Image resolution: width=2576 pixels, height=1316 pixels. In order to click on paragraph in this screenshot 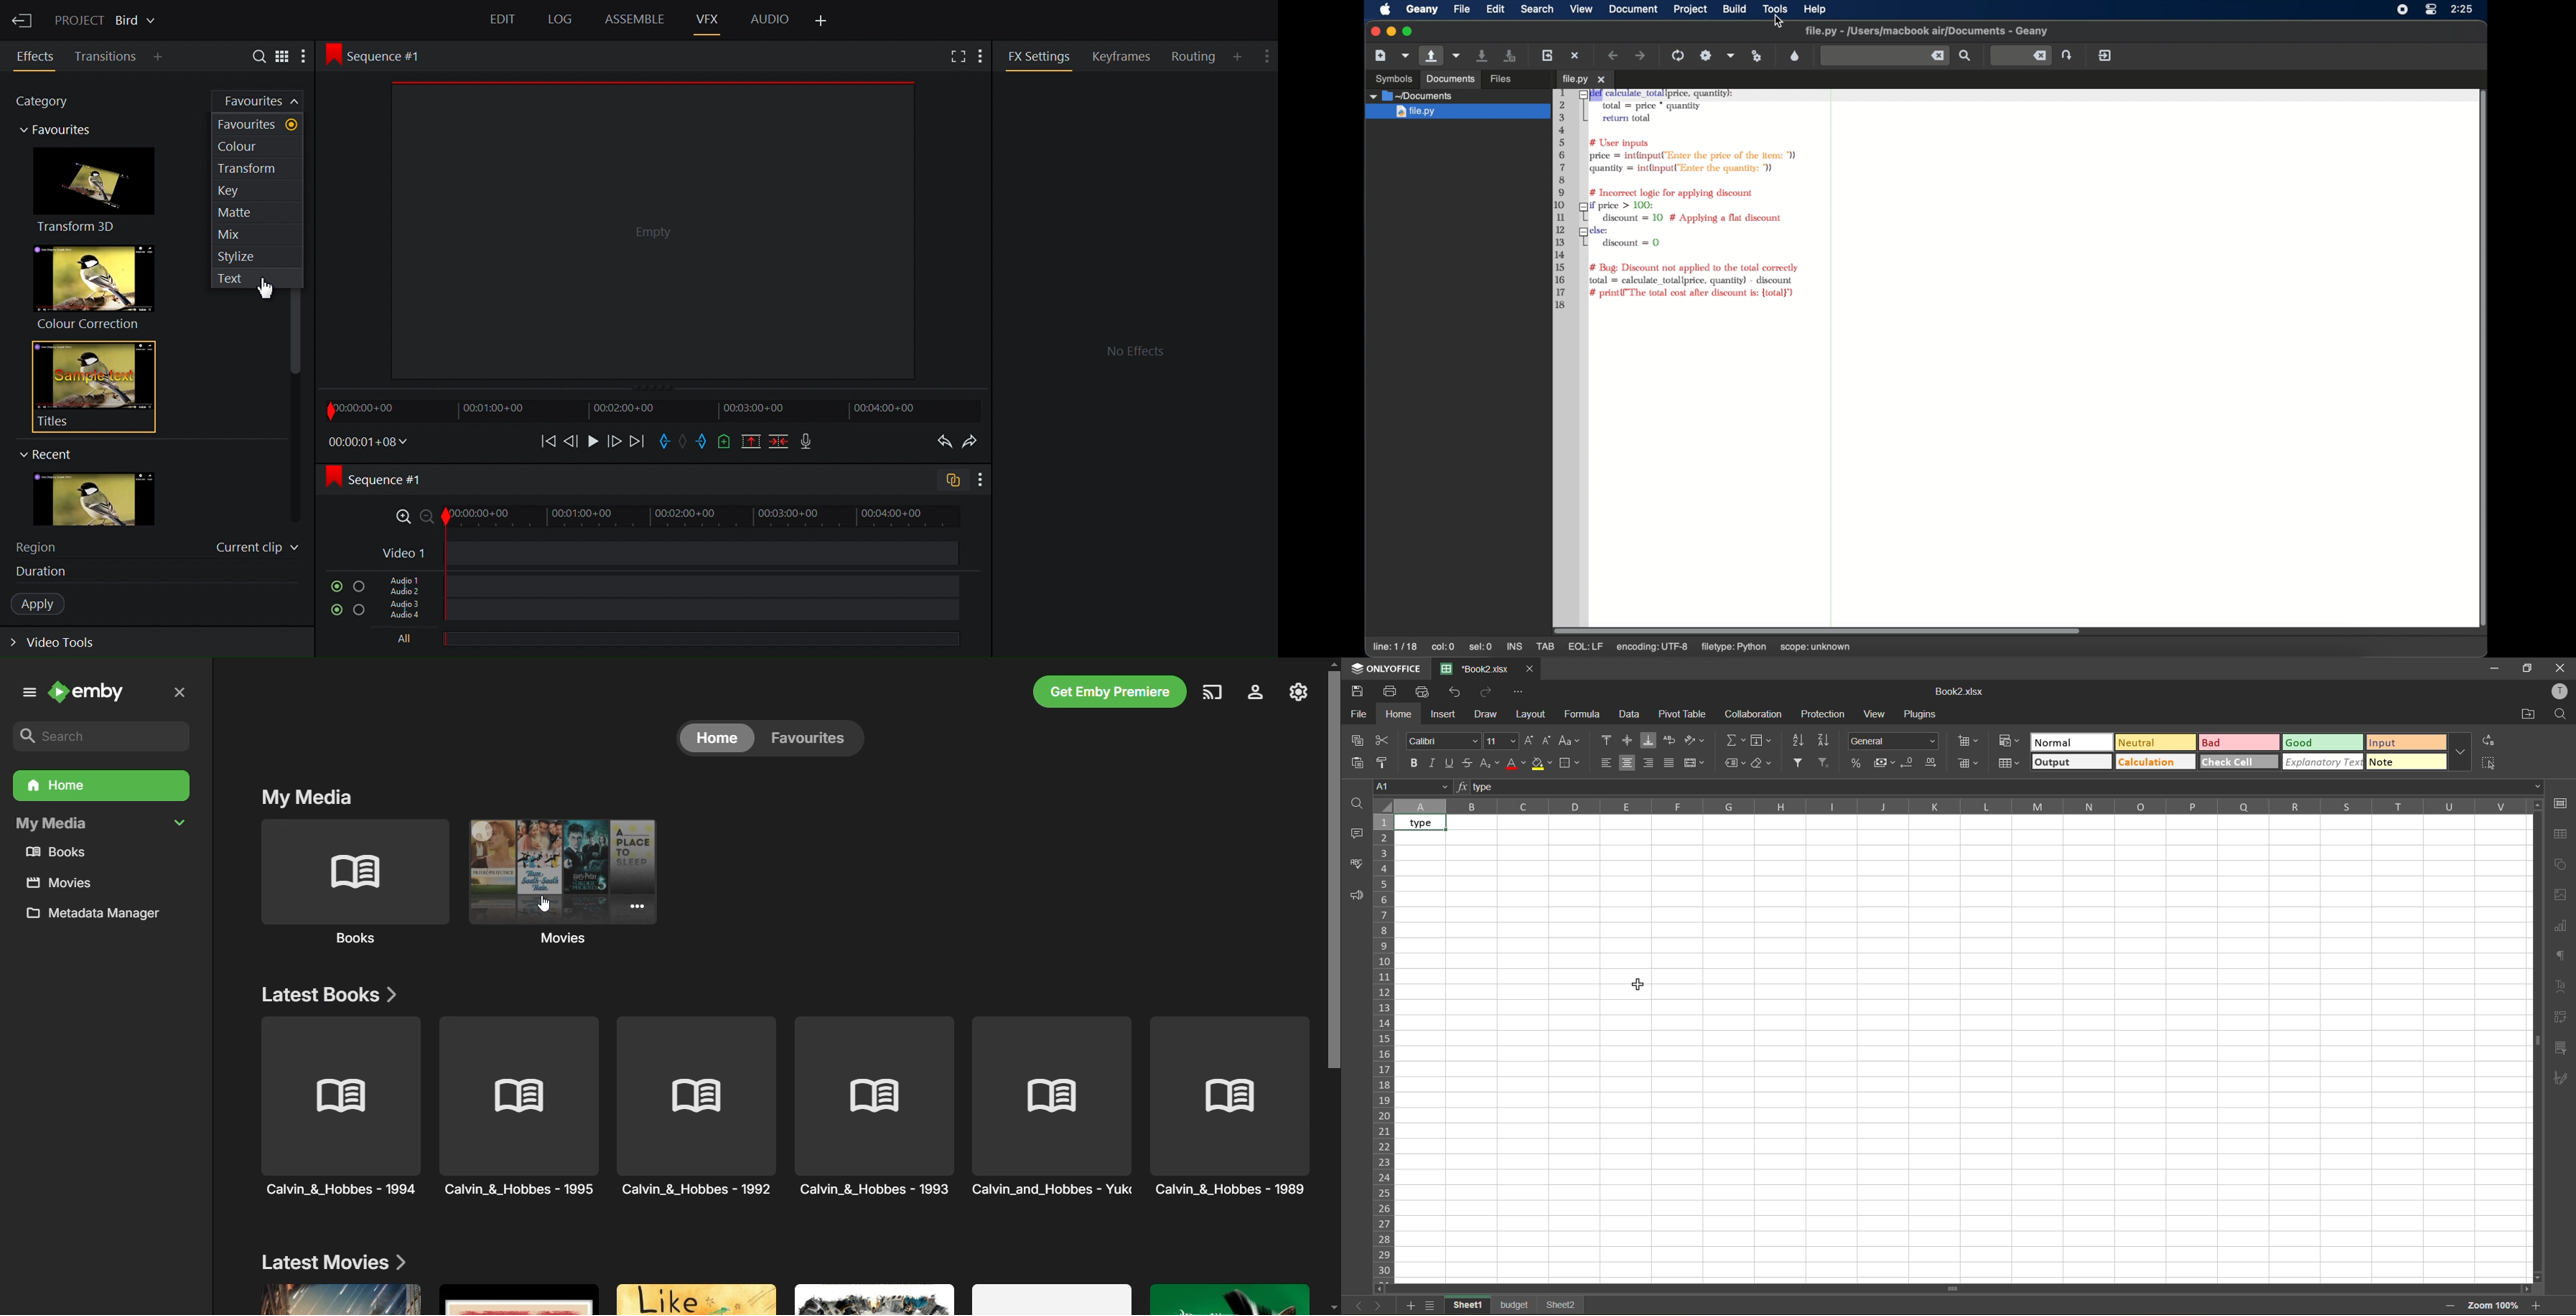, I will do `click(2561, 1081)`.